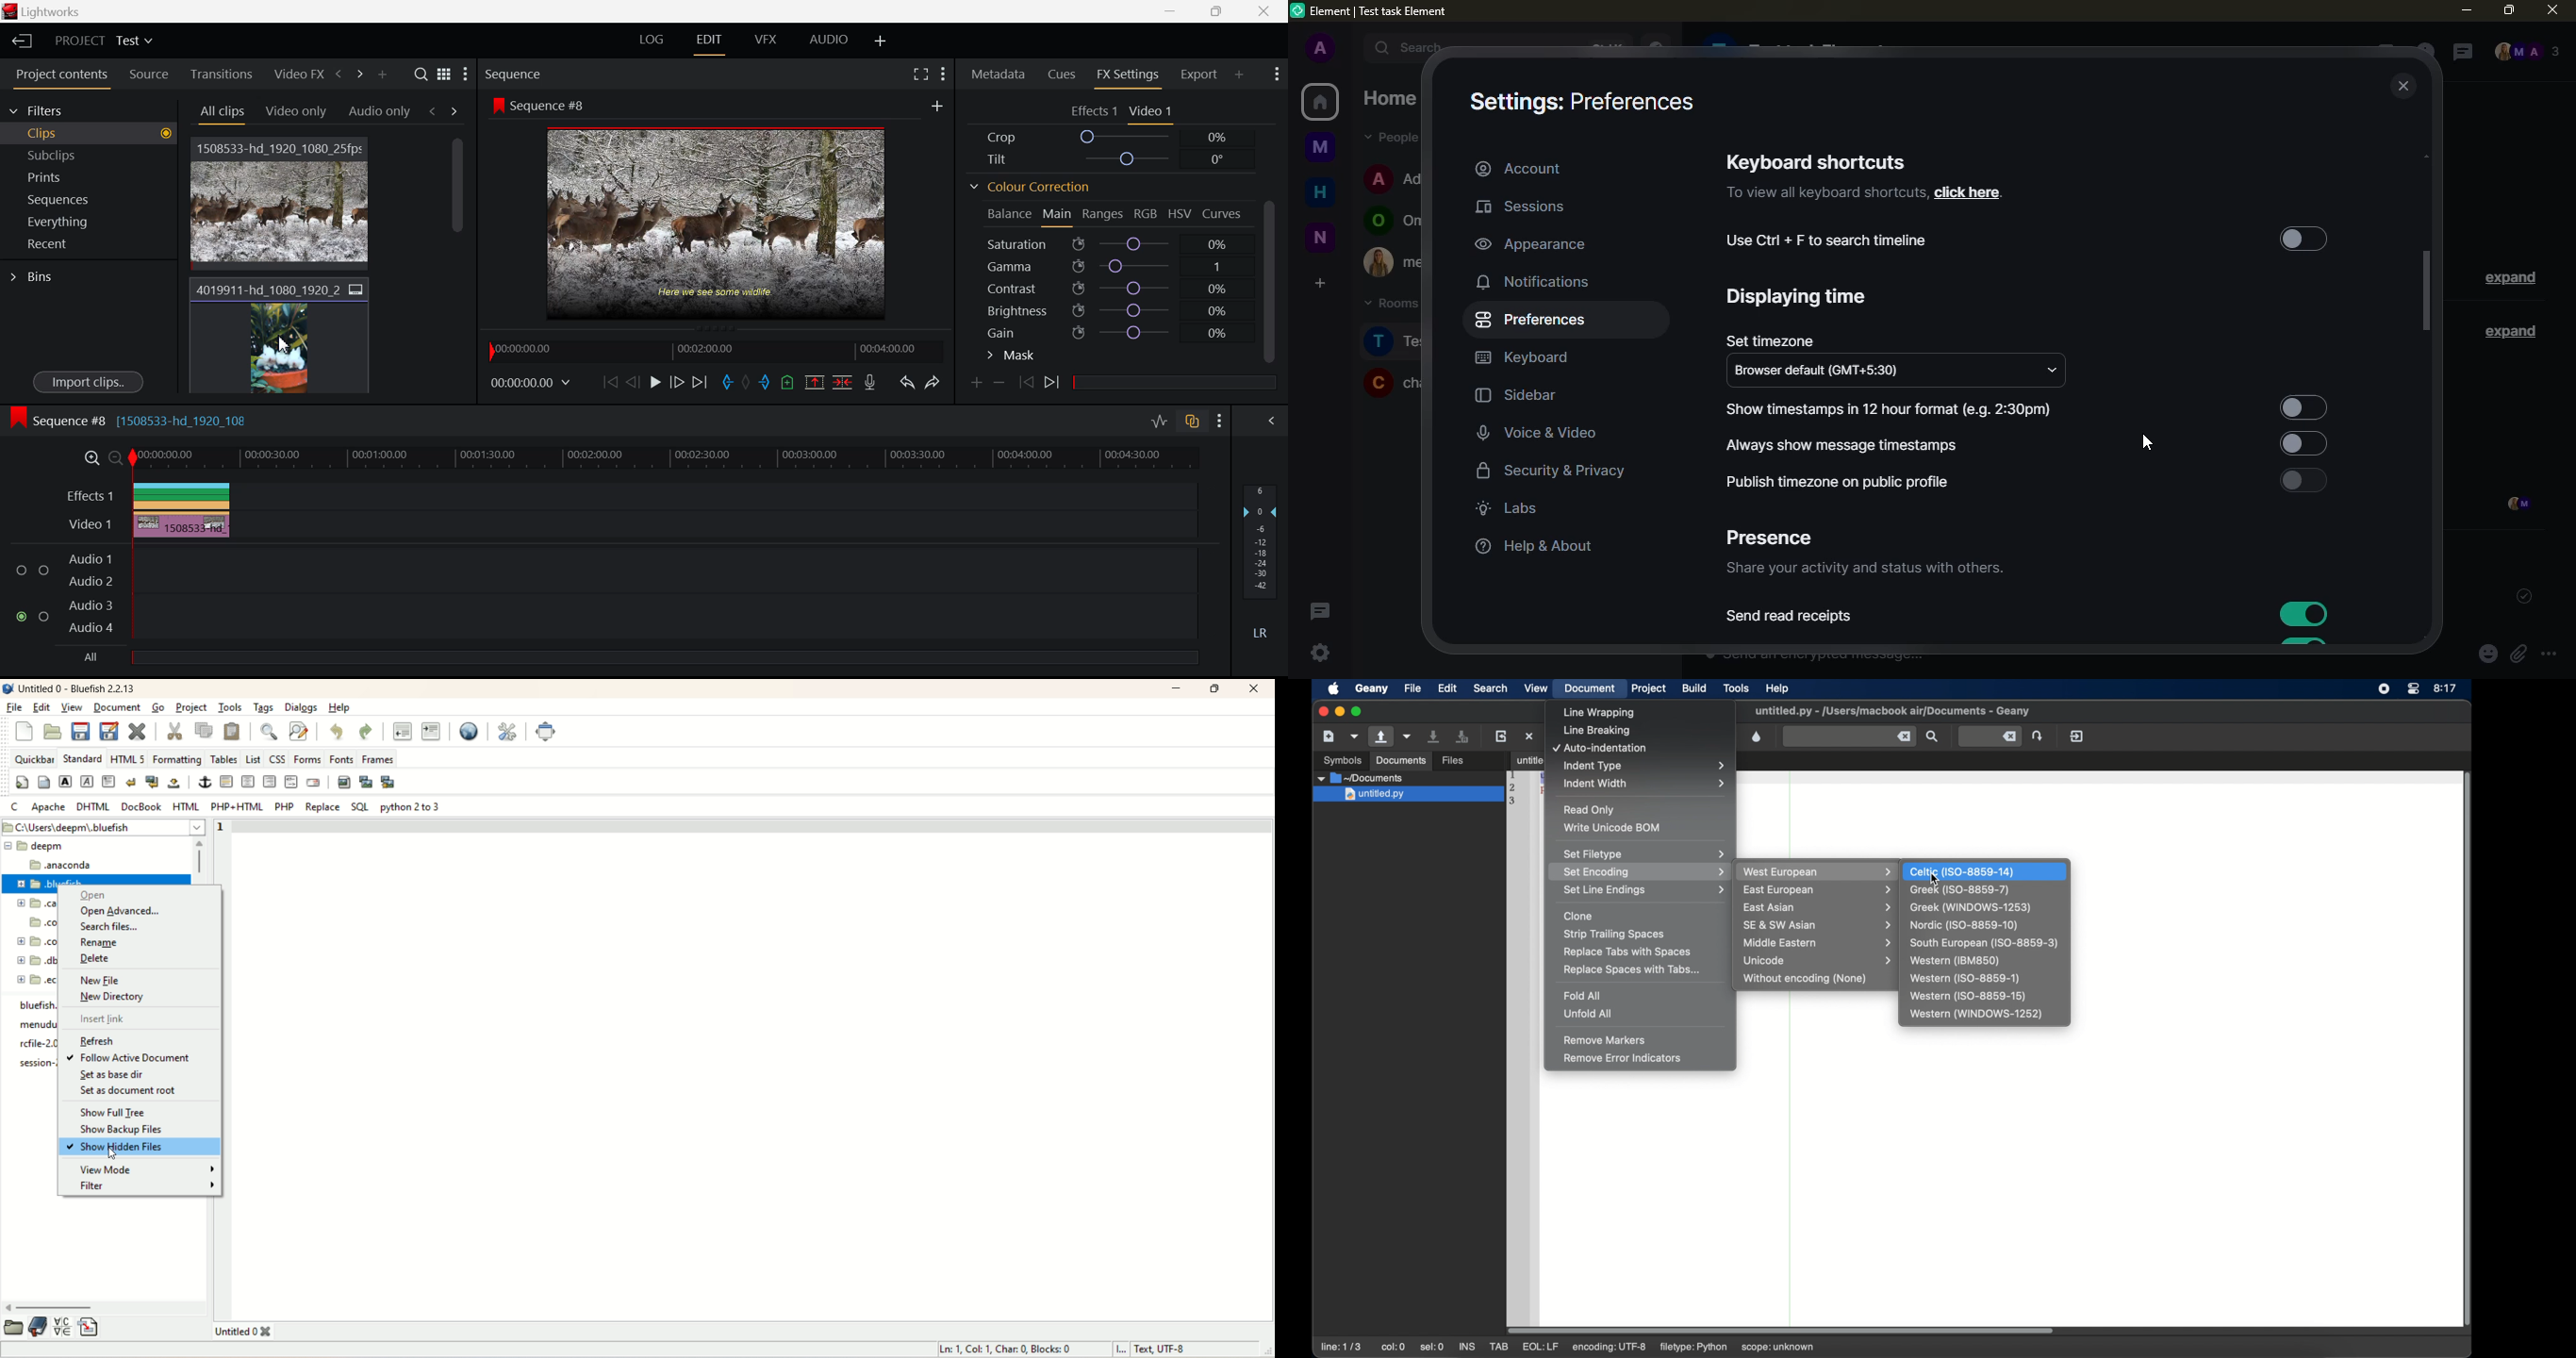 This screenshot has height=1372, width=2576. Describe the element at coordinates (1275, 74) in the screenshot. I see `Show Settings` at that location.